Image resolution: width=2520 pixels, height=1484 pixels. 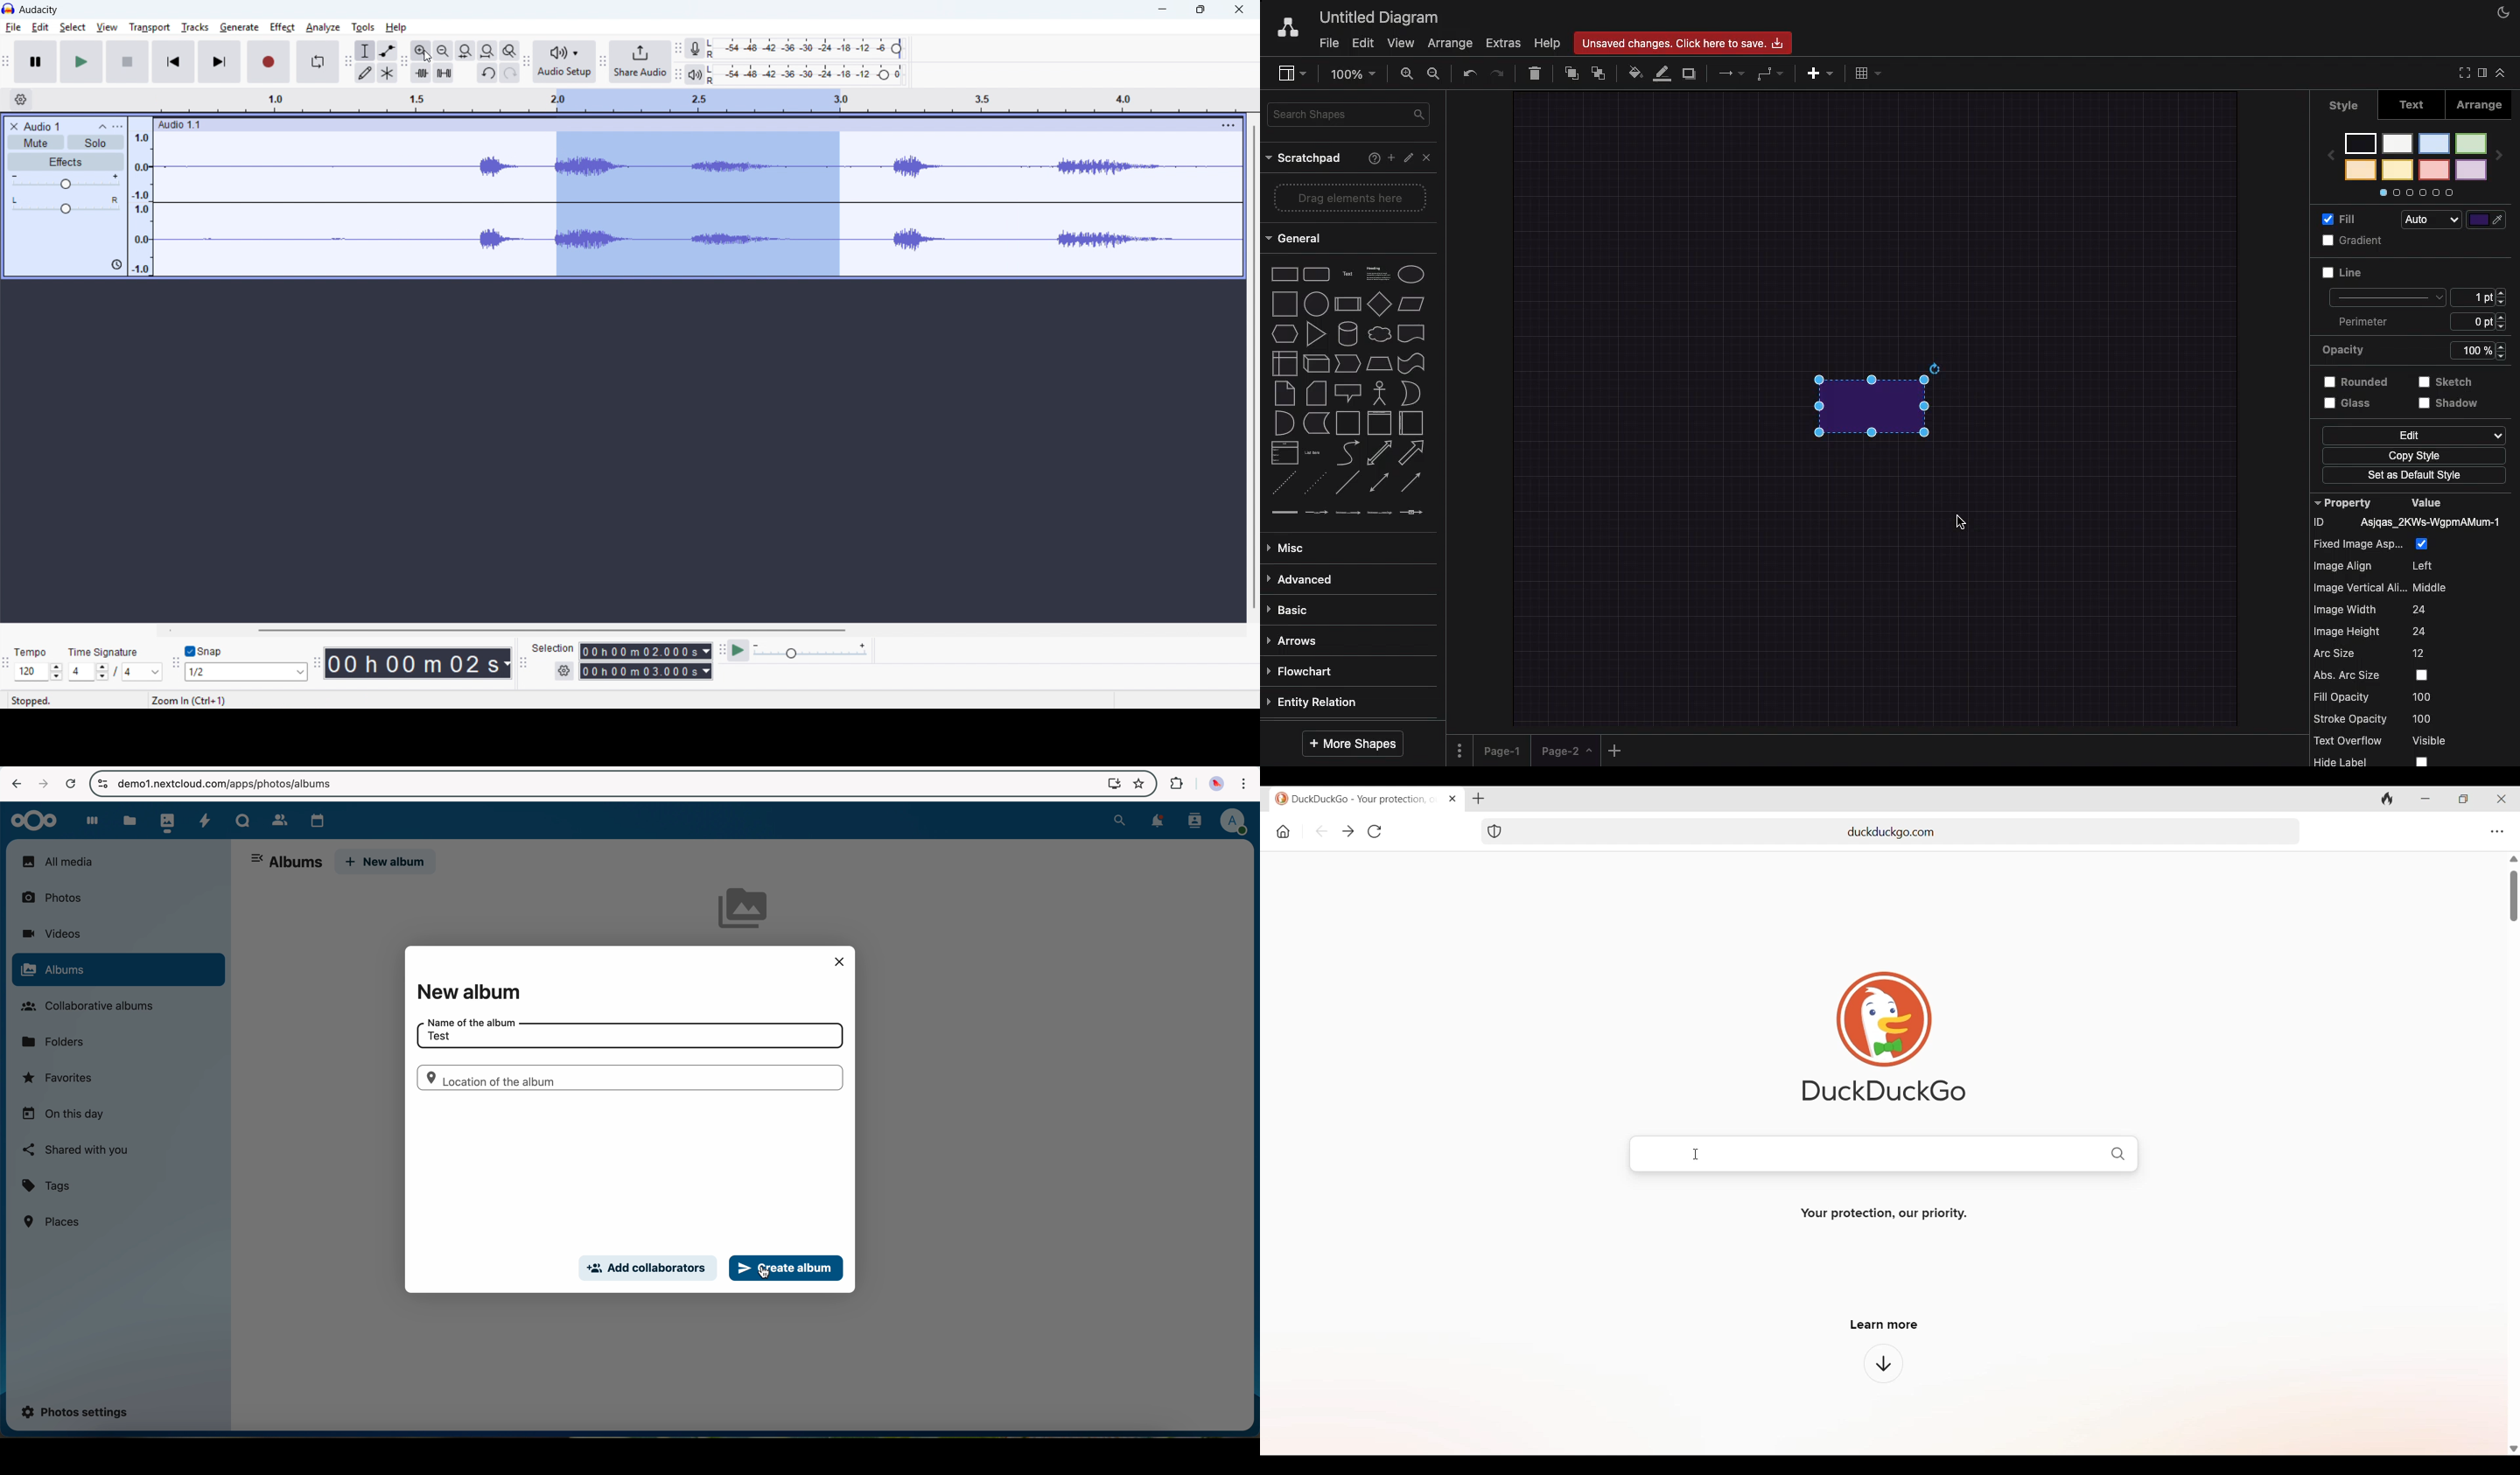 I want to click on triangle, so click(x=1315, y=334).